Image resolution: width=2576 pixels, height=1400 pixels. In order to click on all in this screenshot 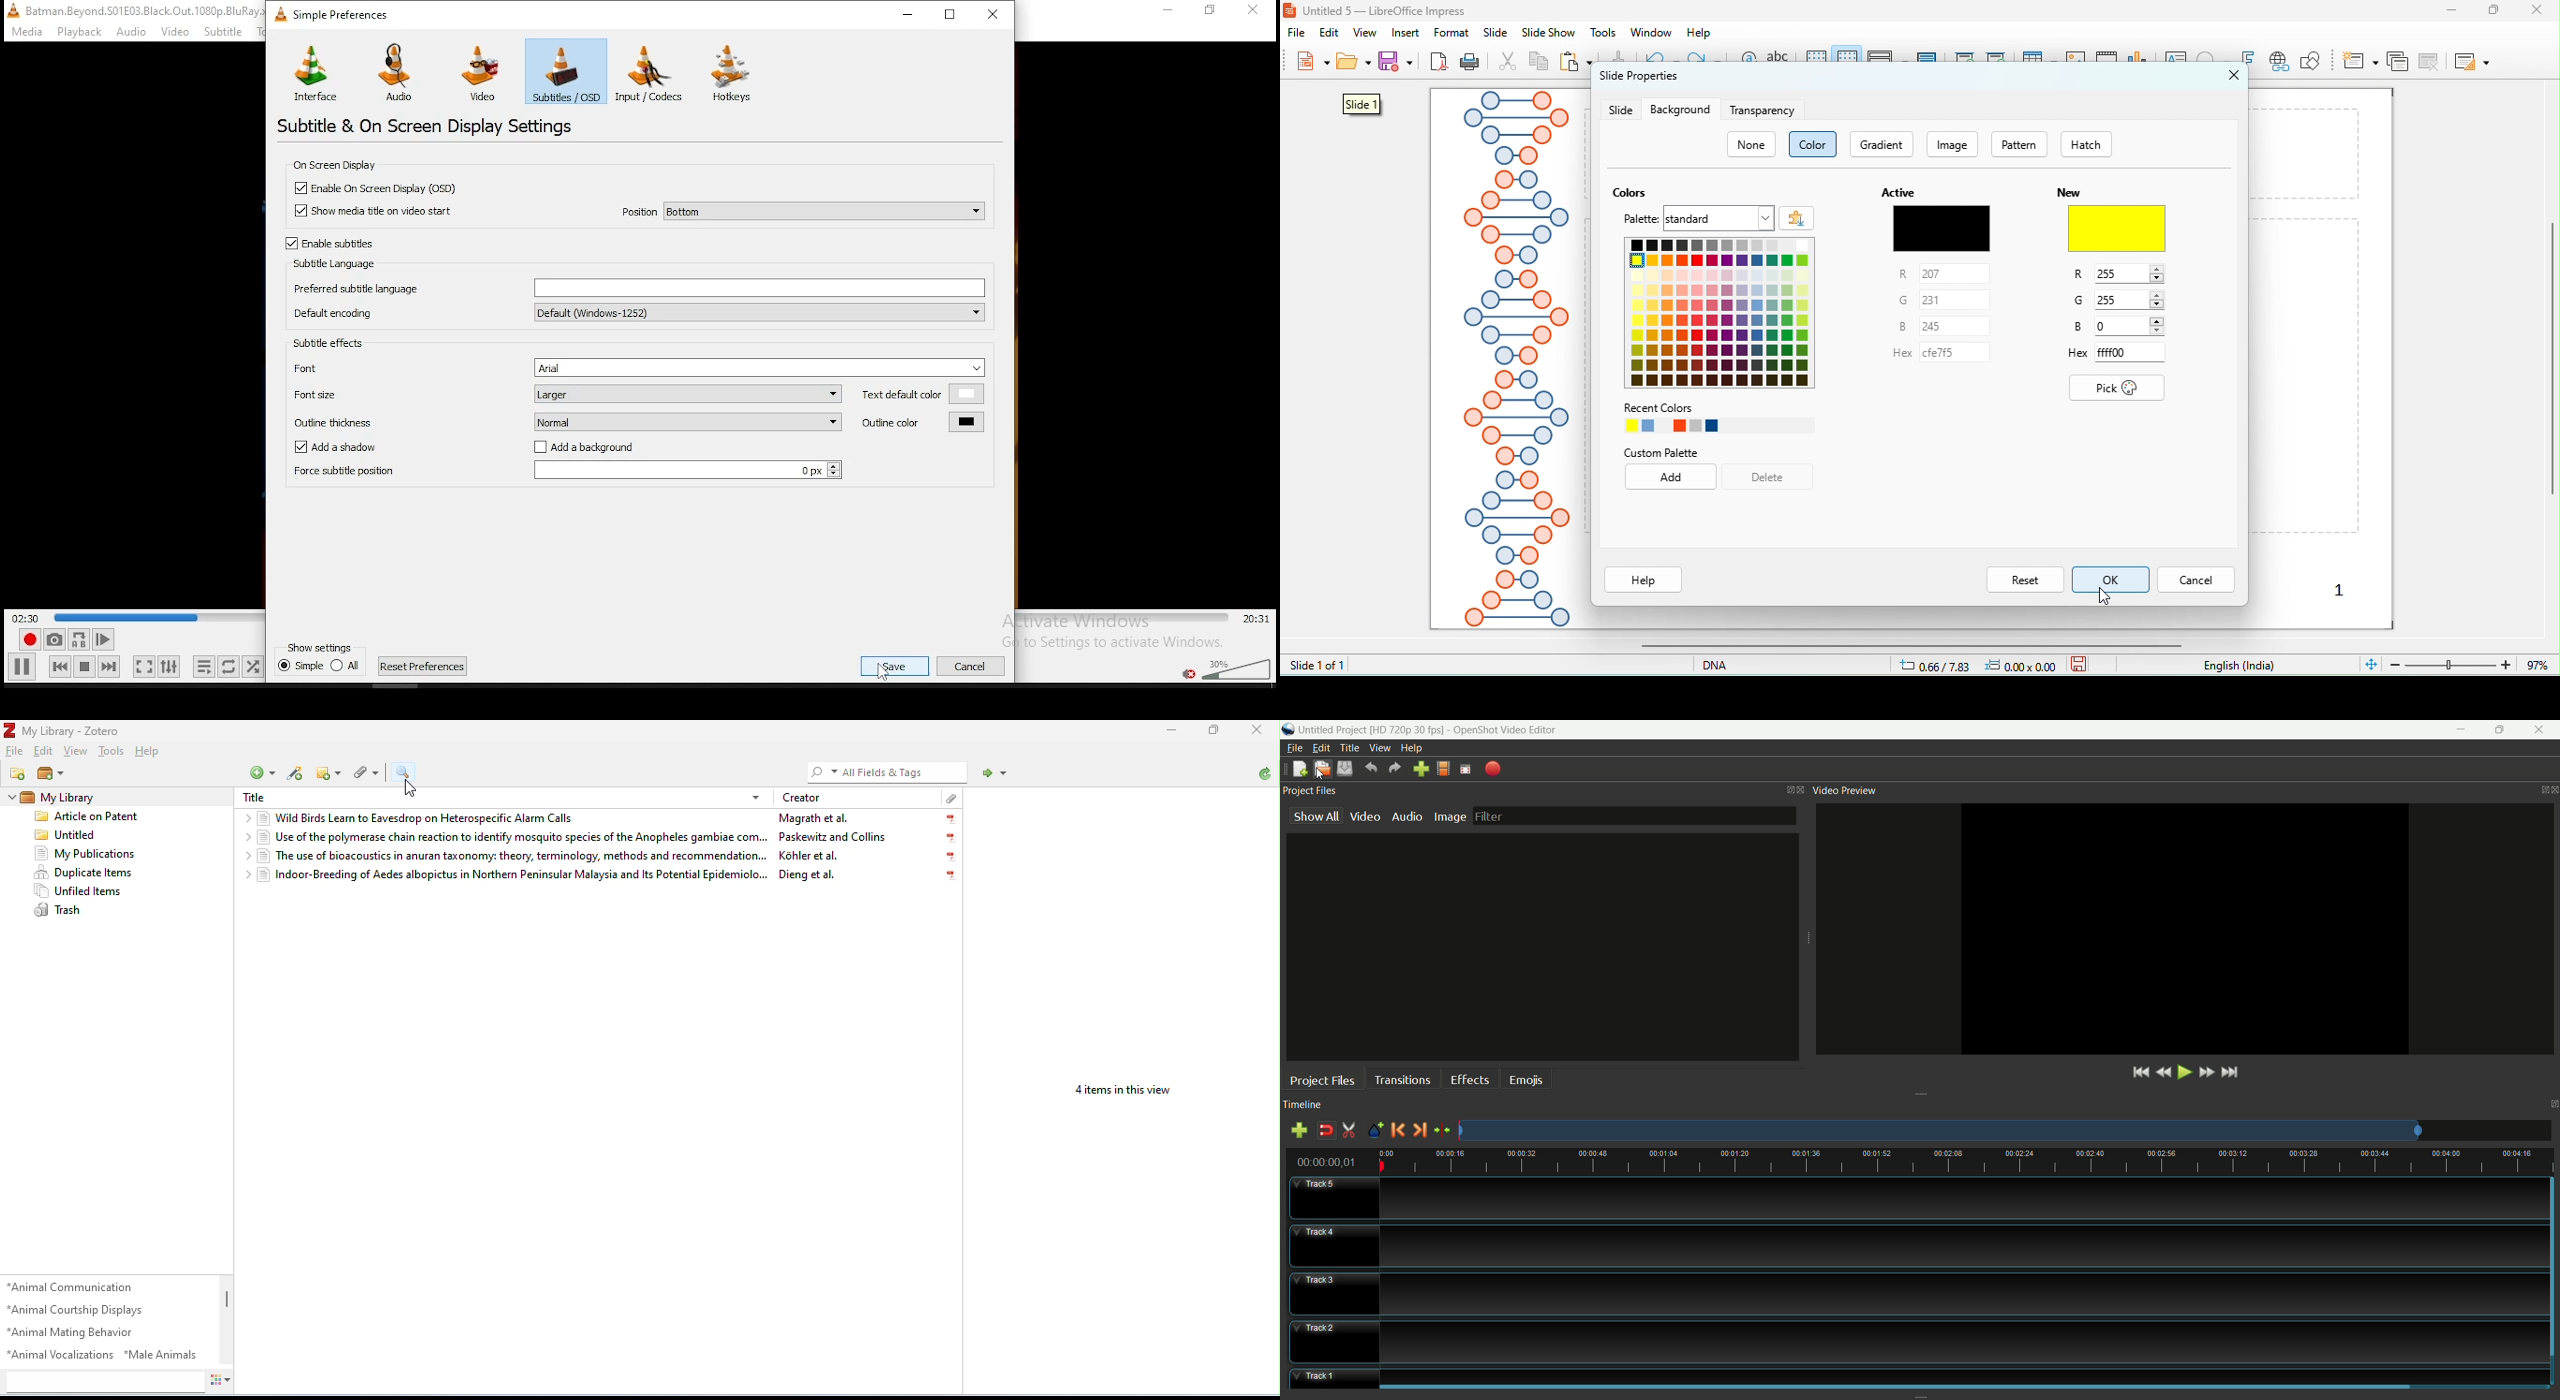, I will do `click(345, 664)`.